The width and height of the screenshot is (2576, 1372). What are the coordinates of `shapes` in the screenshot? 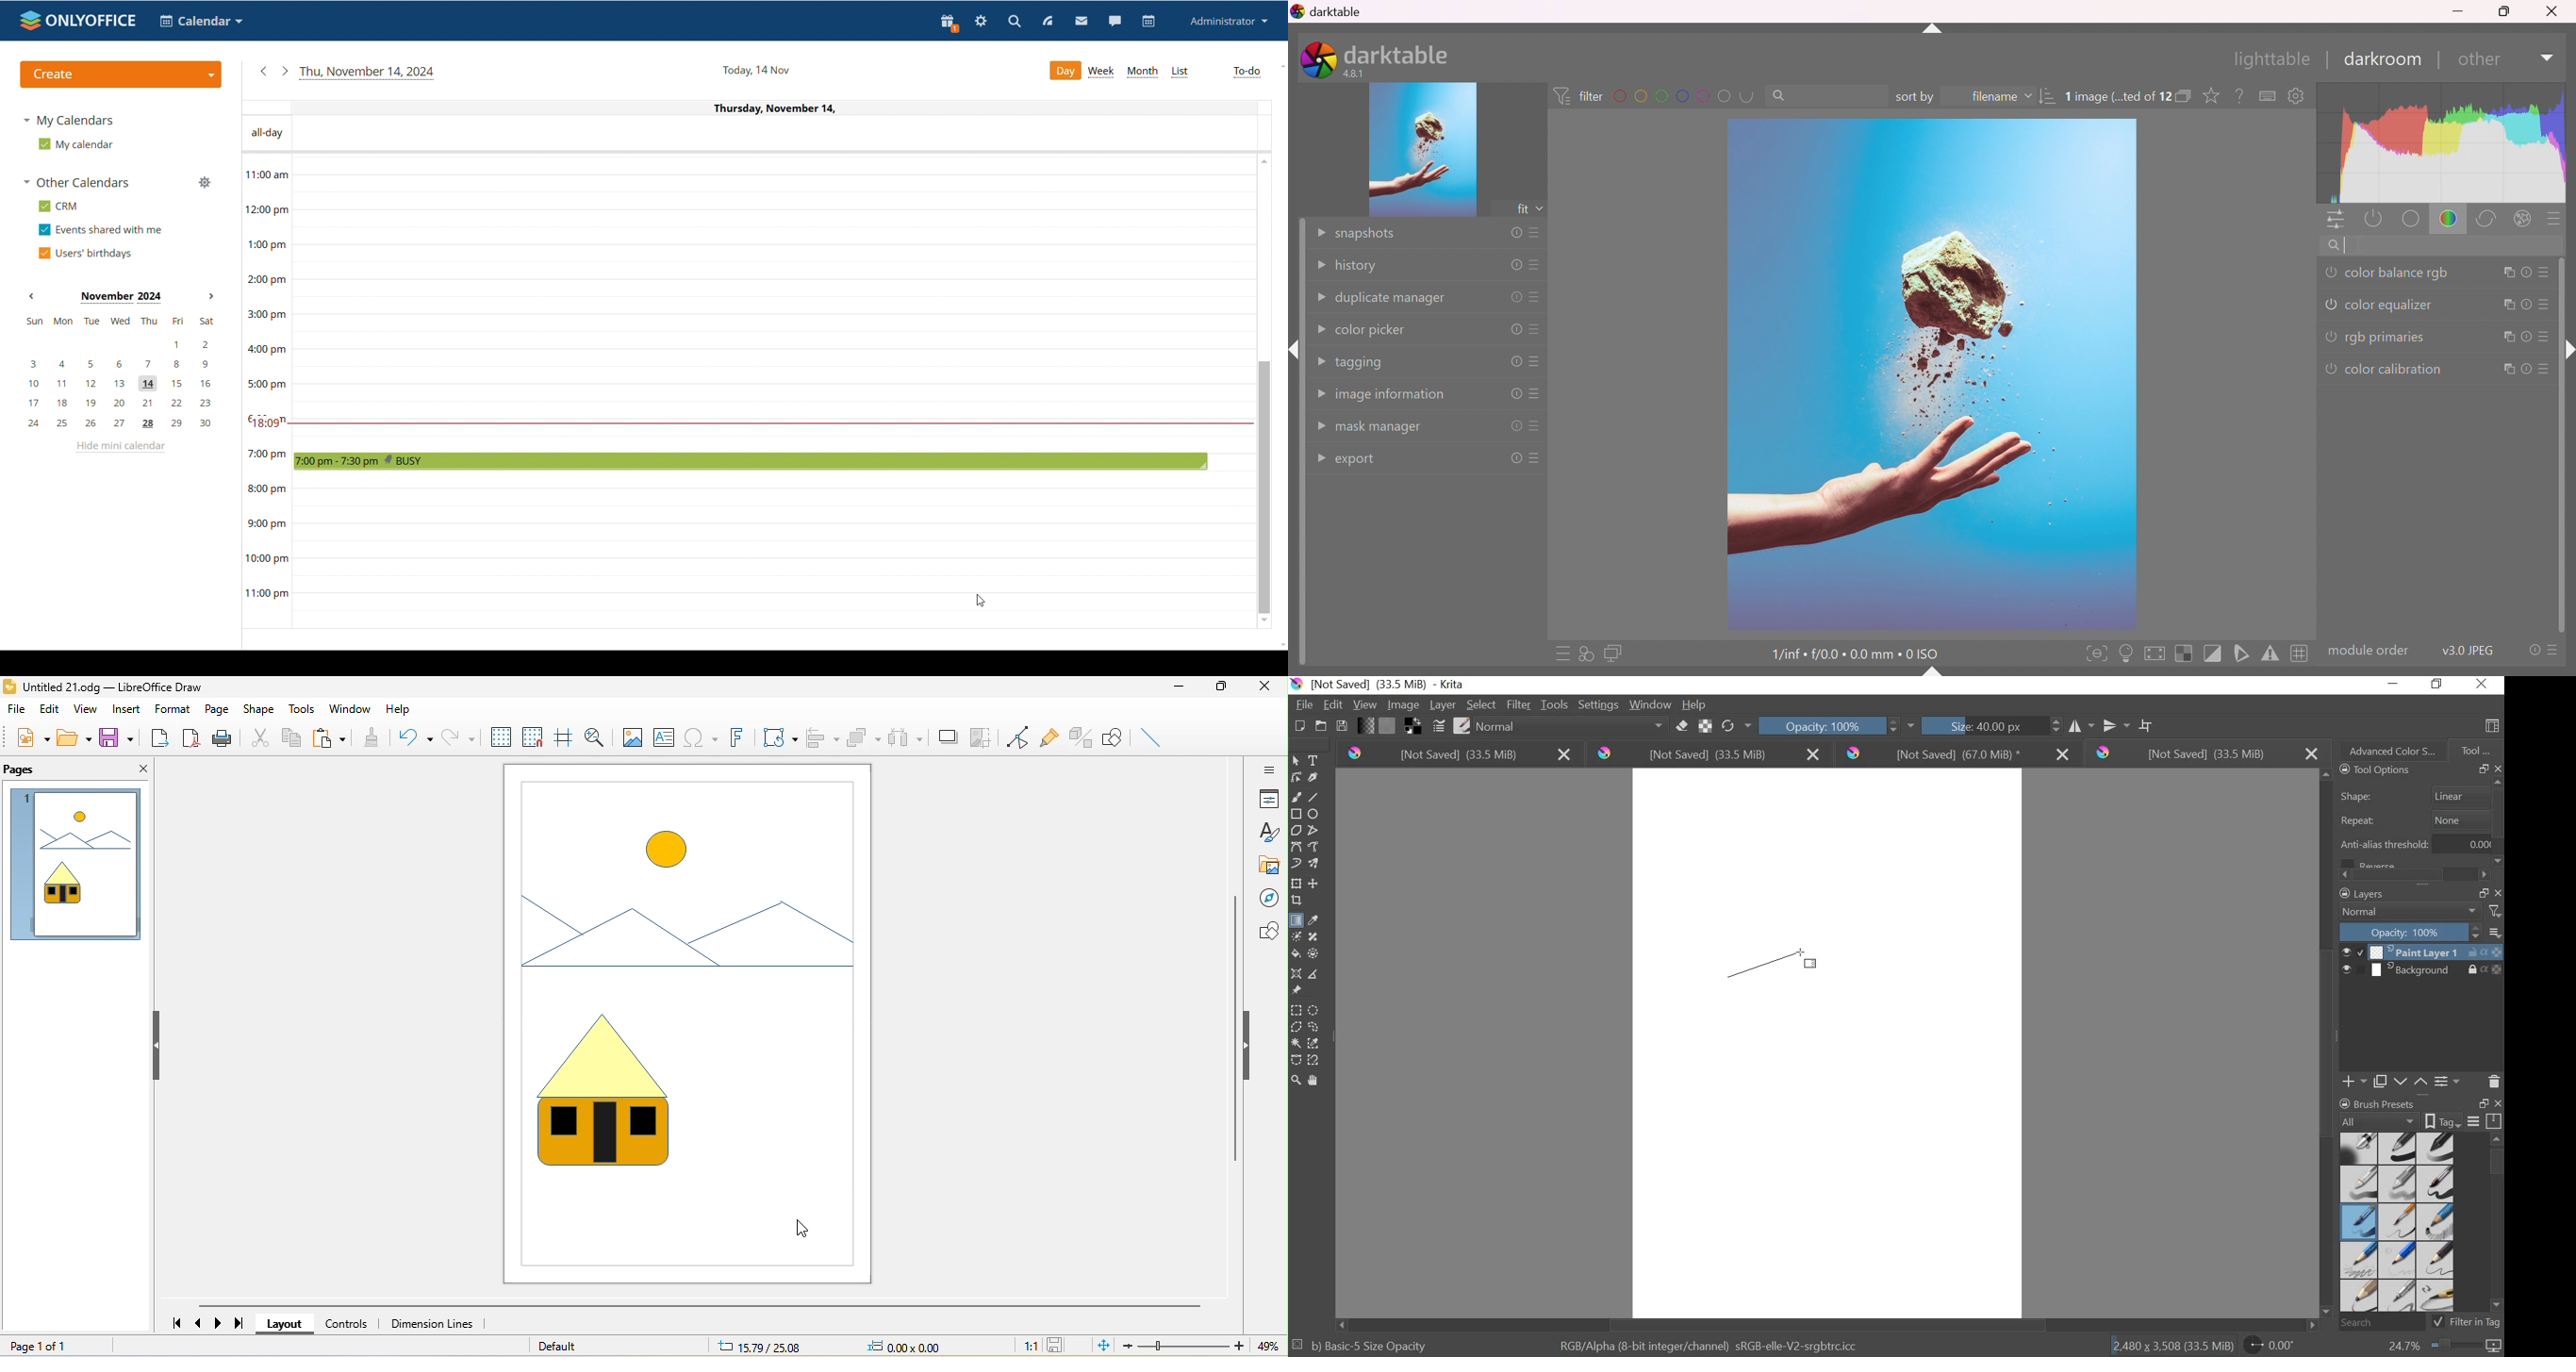 It's located at (1265, 932).